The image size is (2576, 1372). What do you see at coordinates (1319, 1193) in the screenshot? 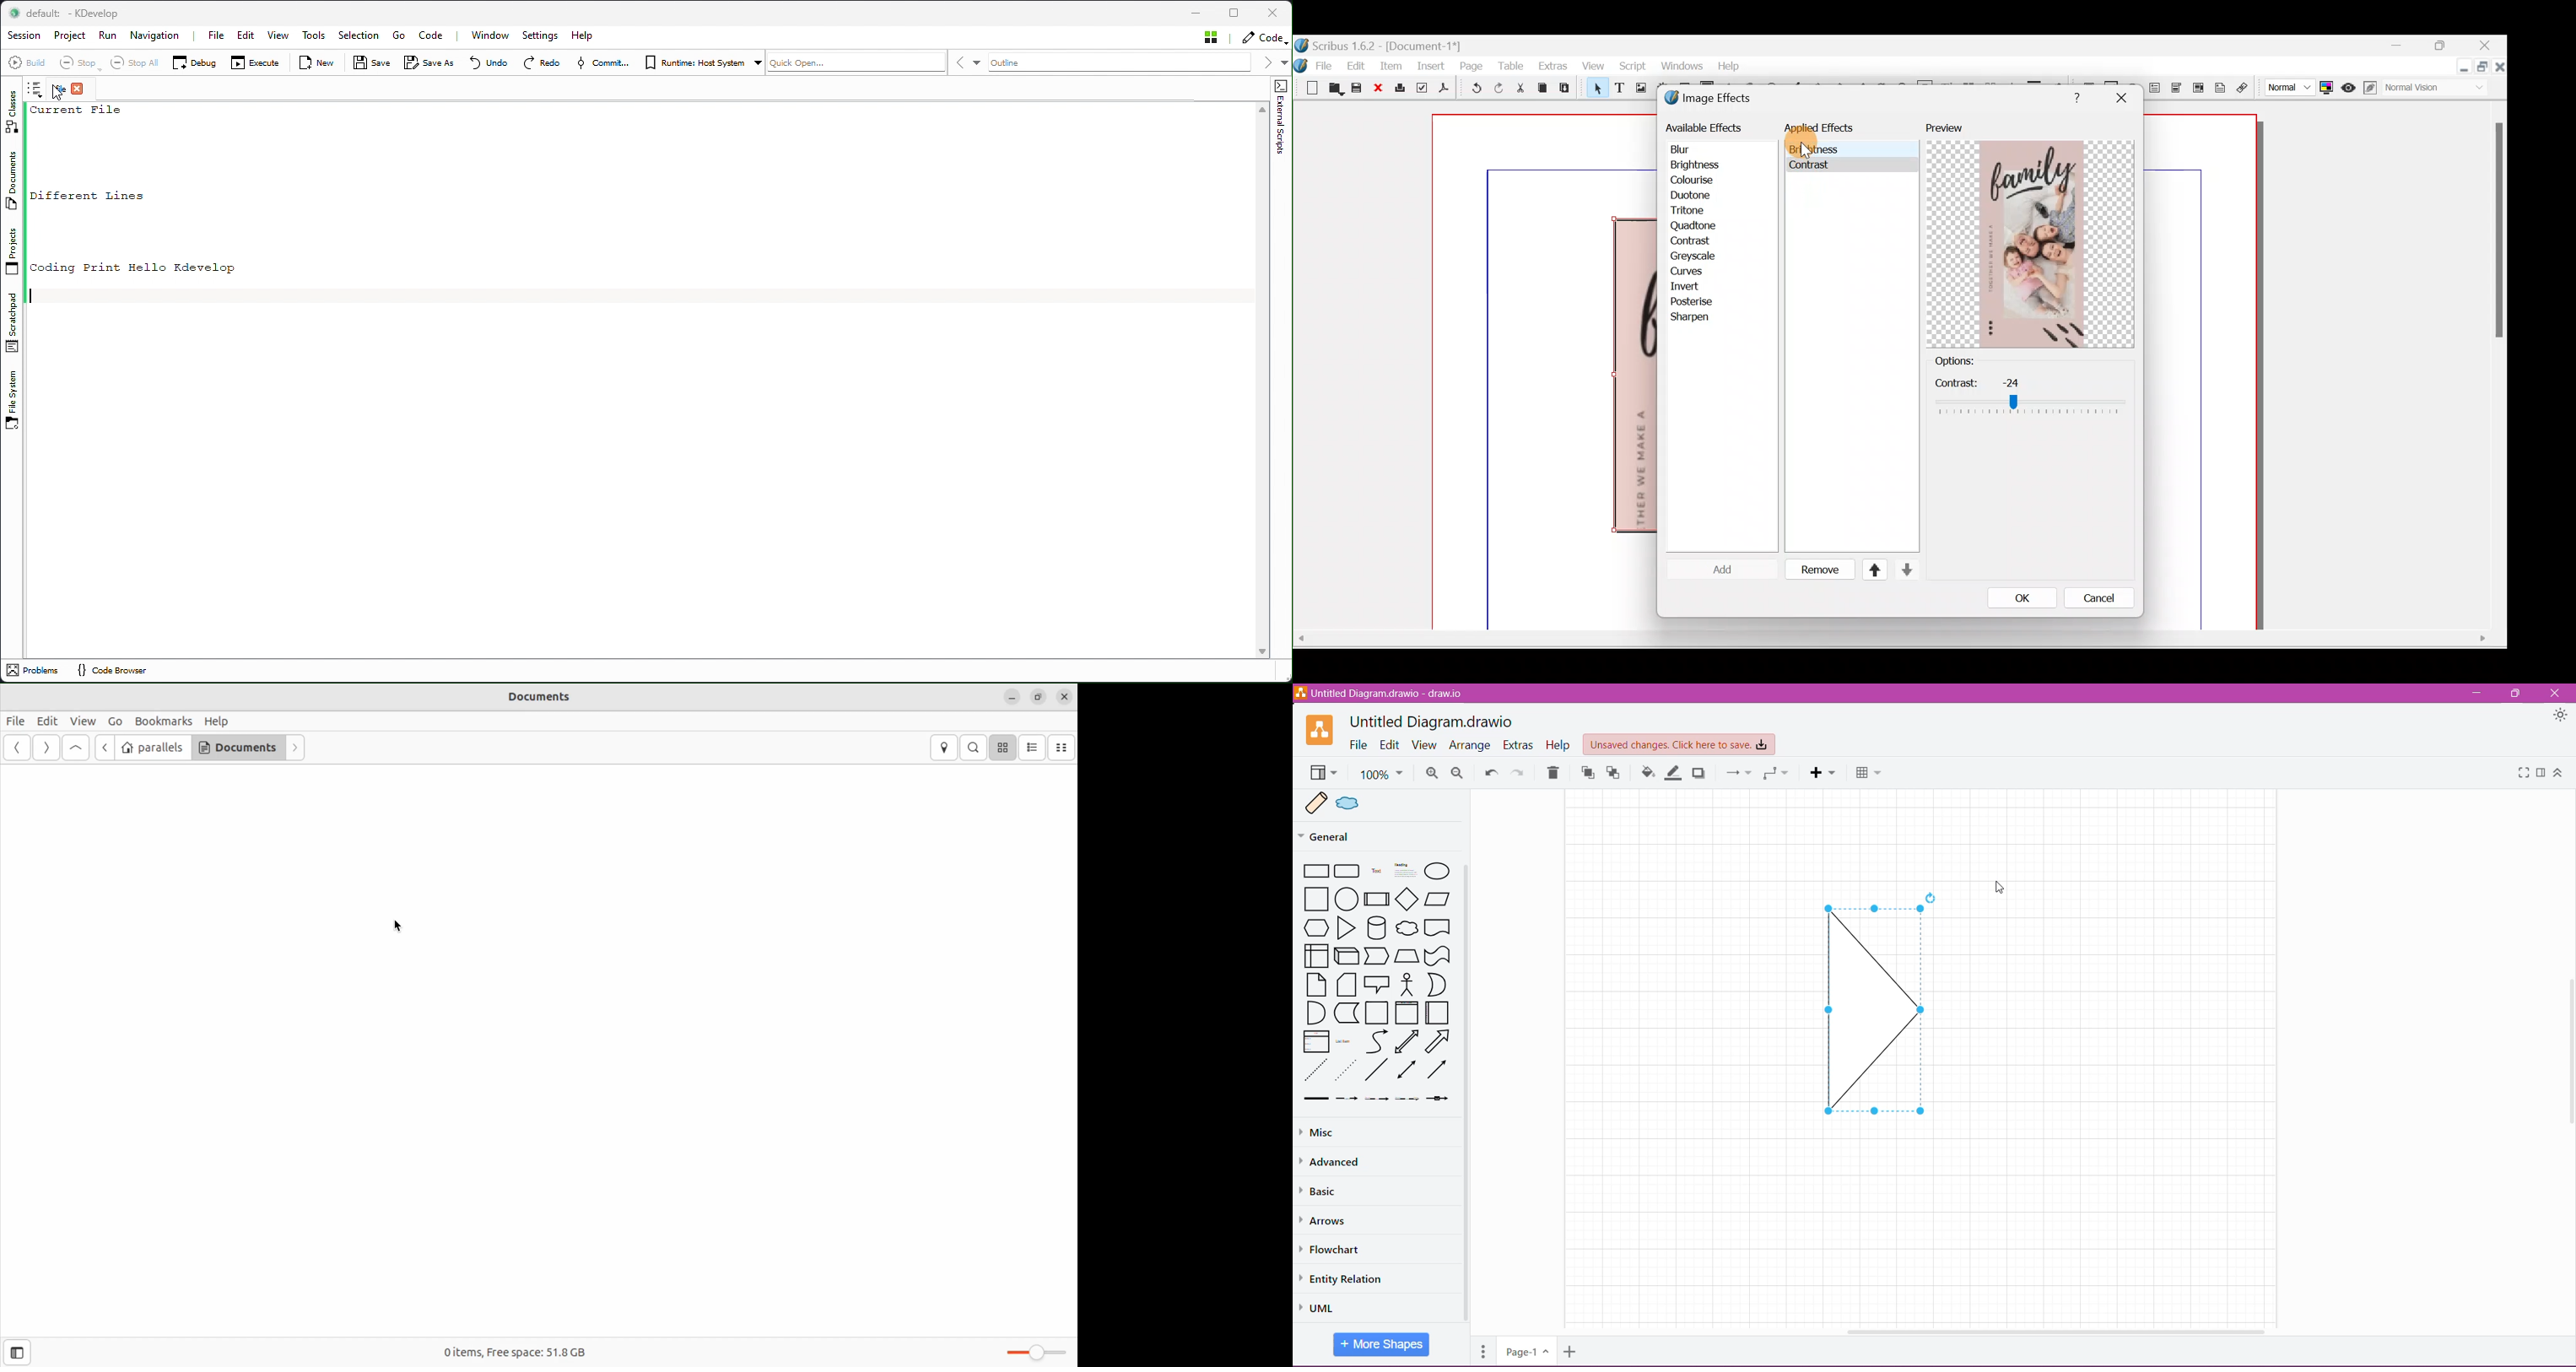
I see `Basic` at bounding box center [1319, 1193].